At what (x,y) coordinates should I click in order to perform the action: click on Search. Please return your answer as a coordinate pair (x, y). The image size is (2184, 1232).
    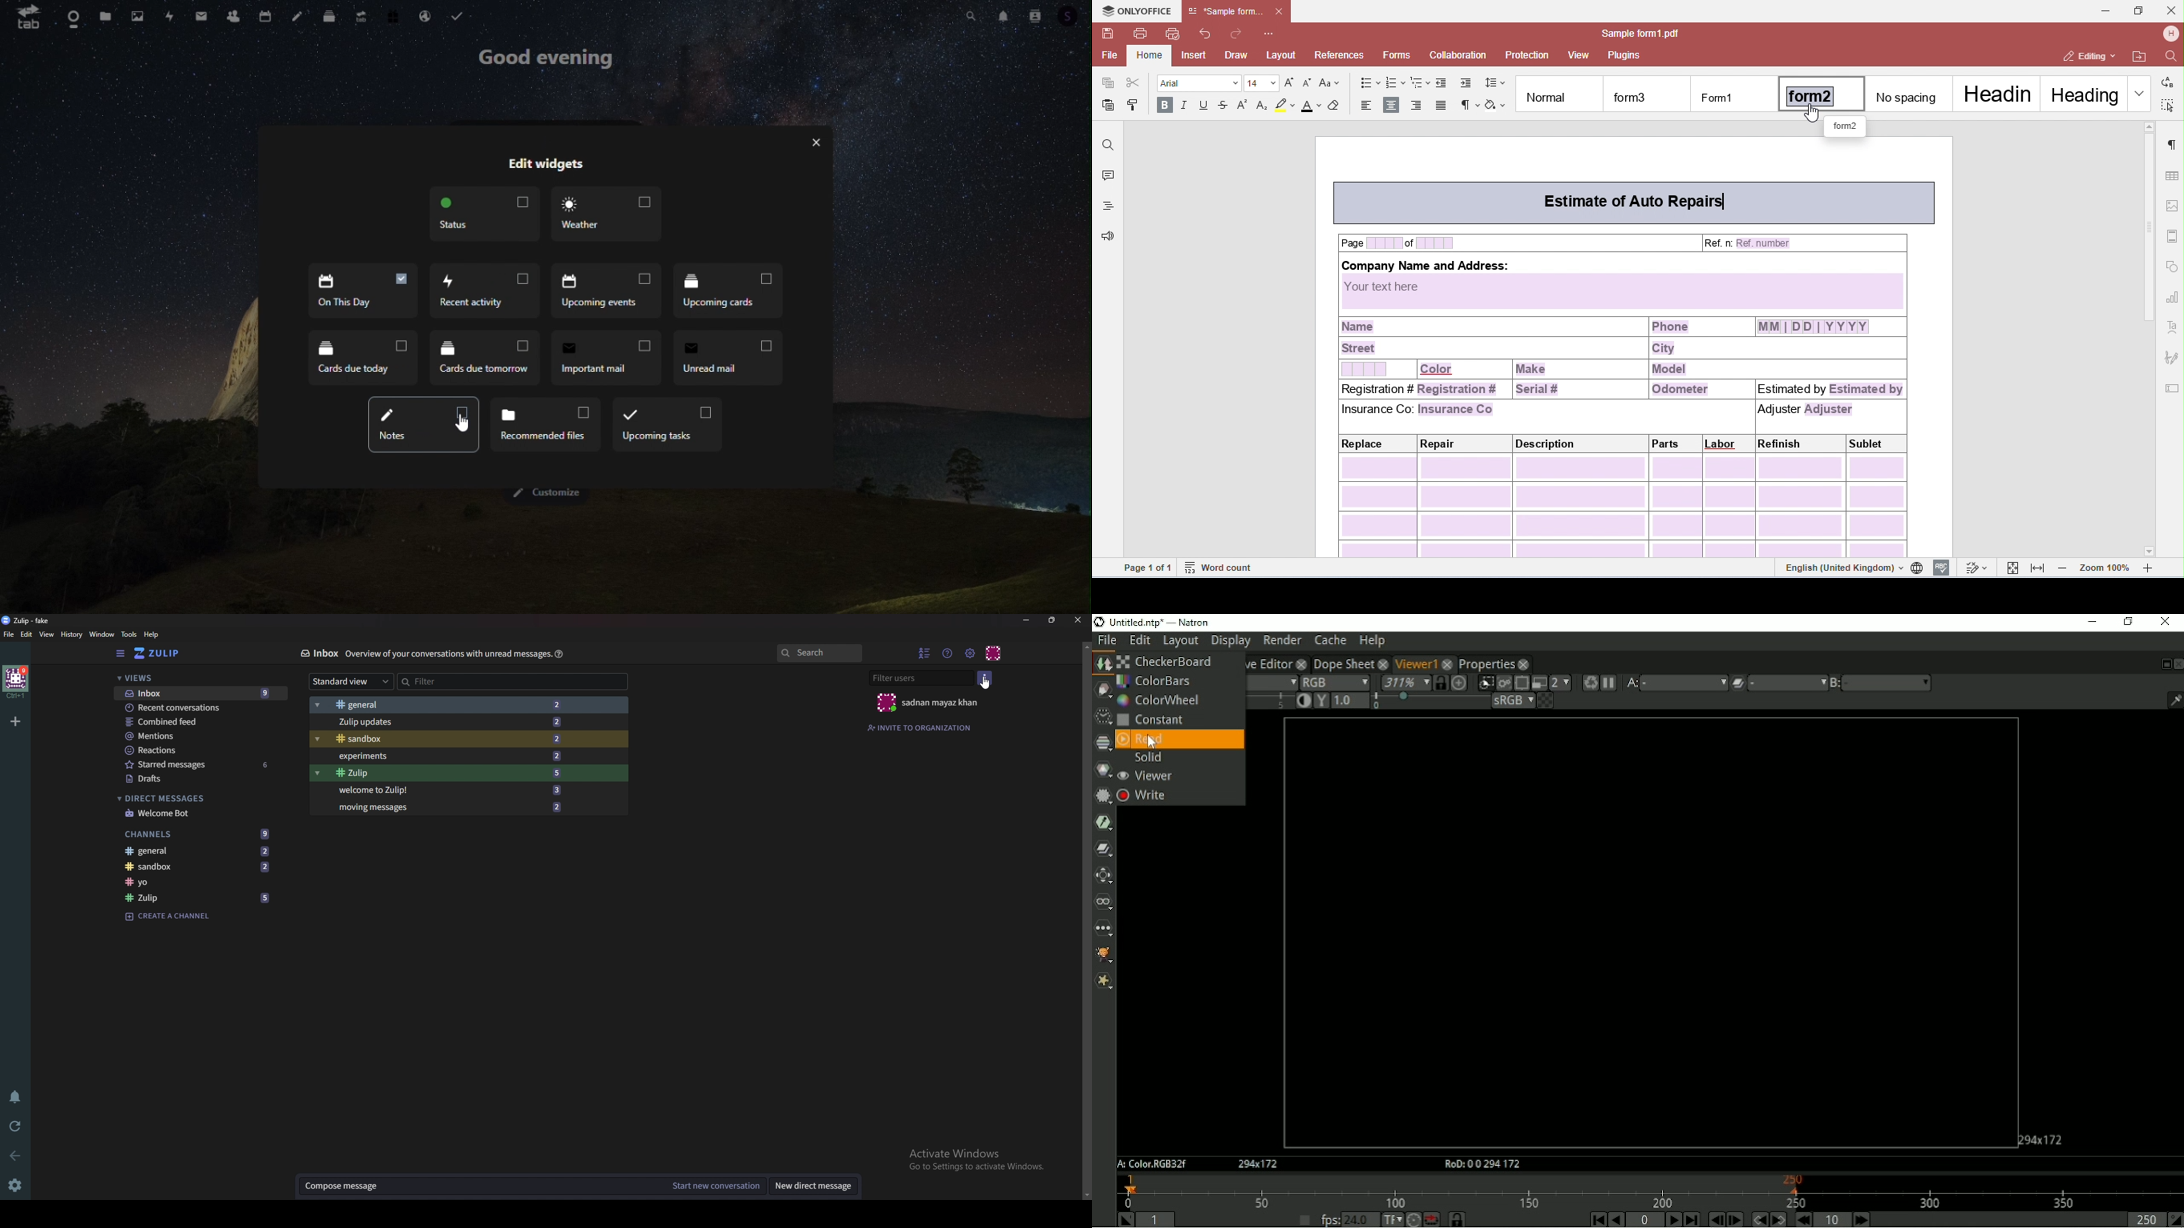
    Looking at the image, I should click on (975, 14).